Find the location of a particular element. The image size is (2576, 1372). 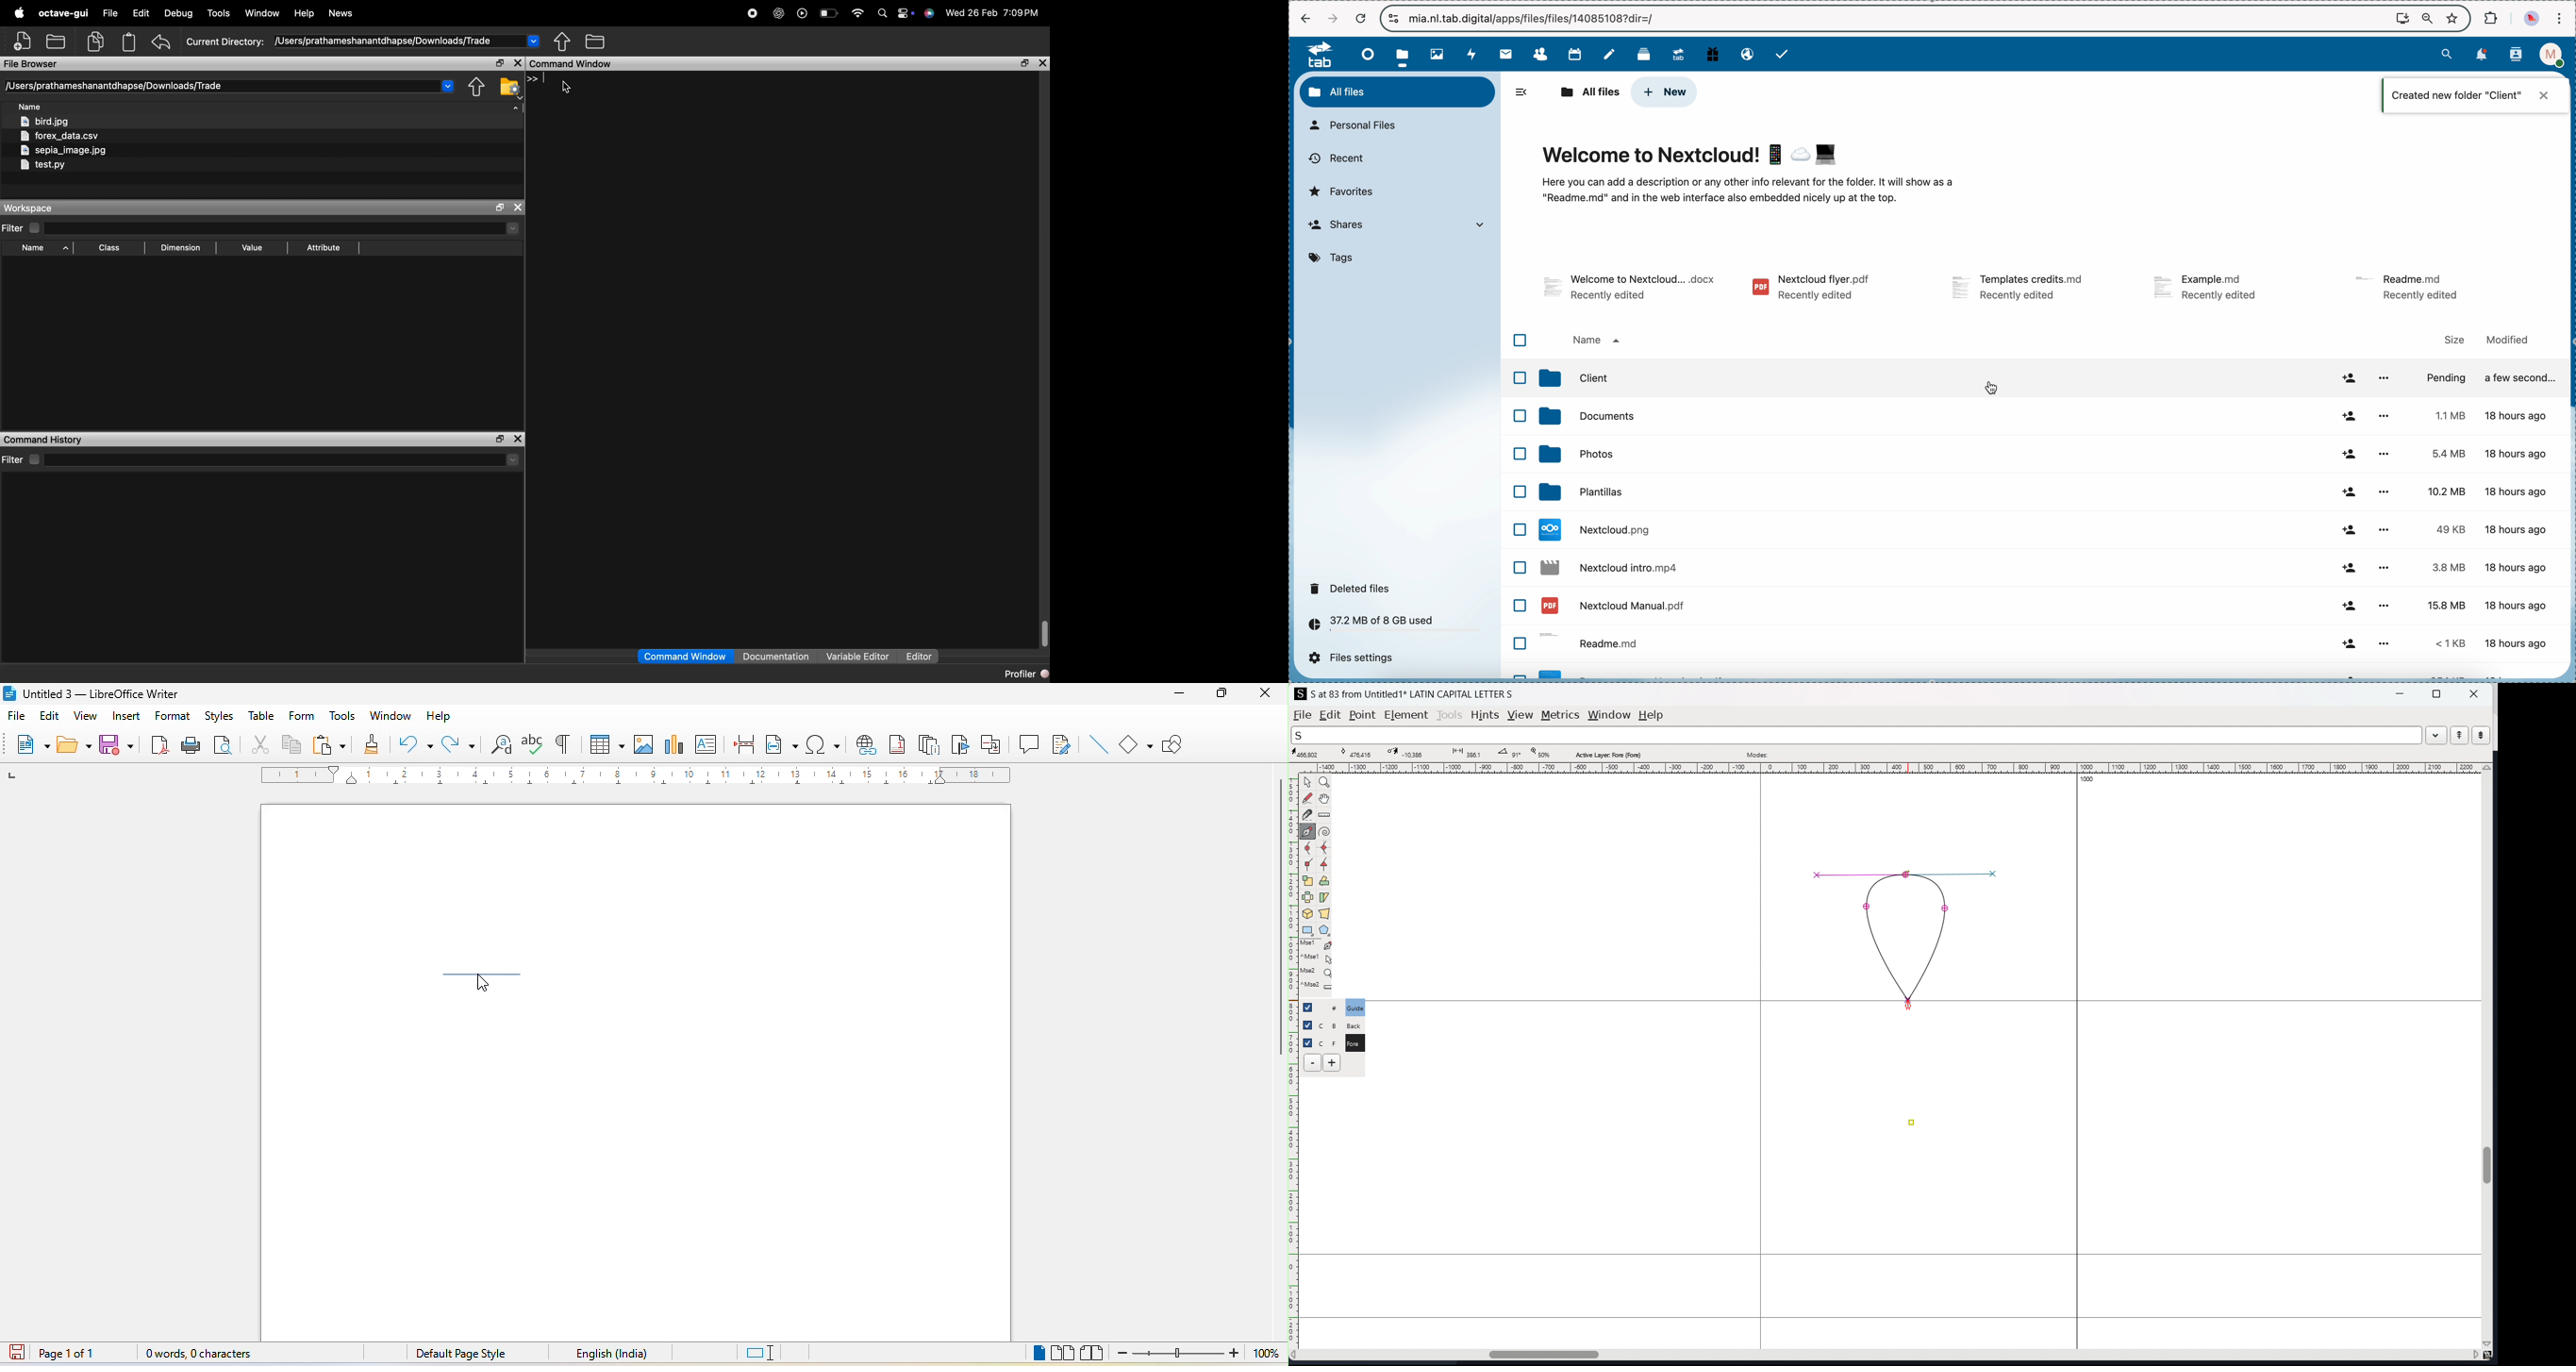

active layer is located at coordinates (1608, 755).